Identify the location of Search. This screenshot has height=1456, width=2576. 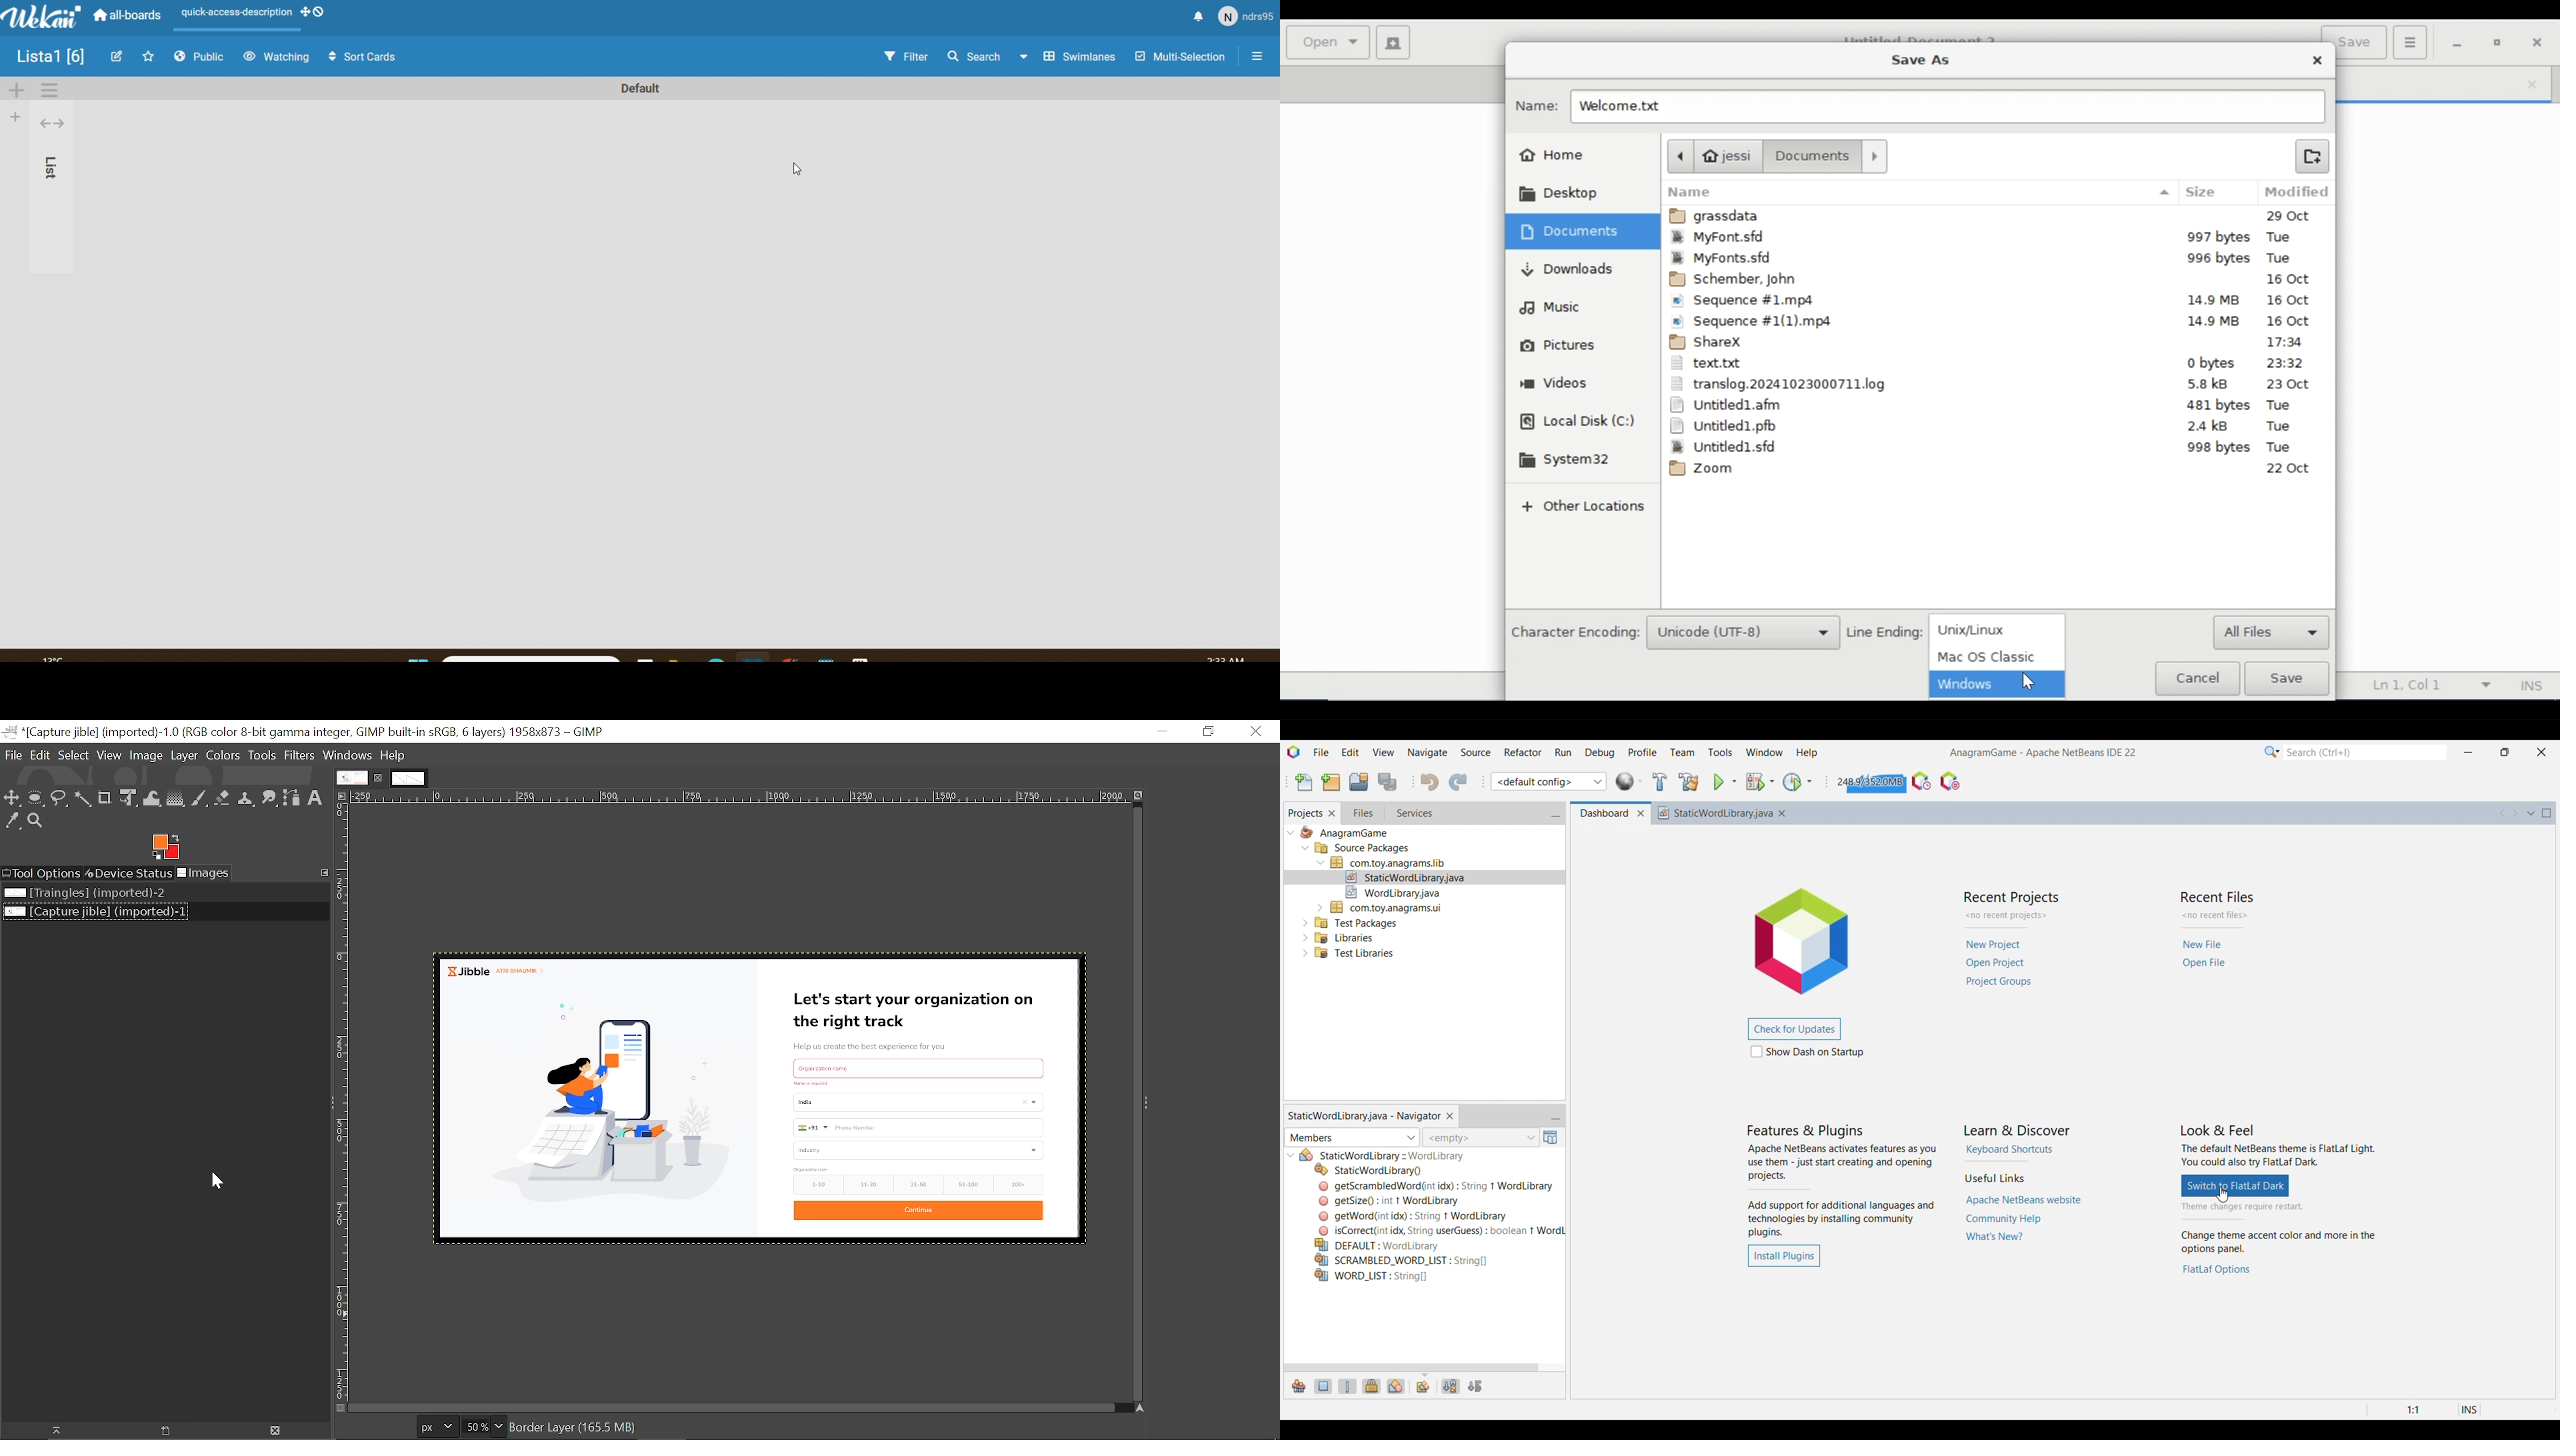
(977, 59).